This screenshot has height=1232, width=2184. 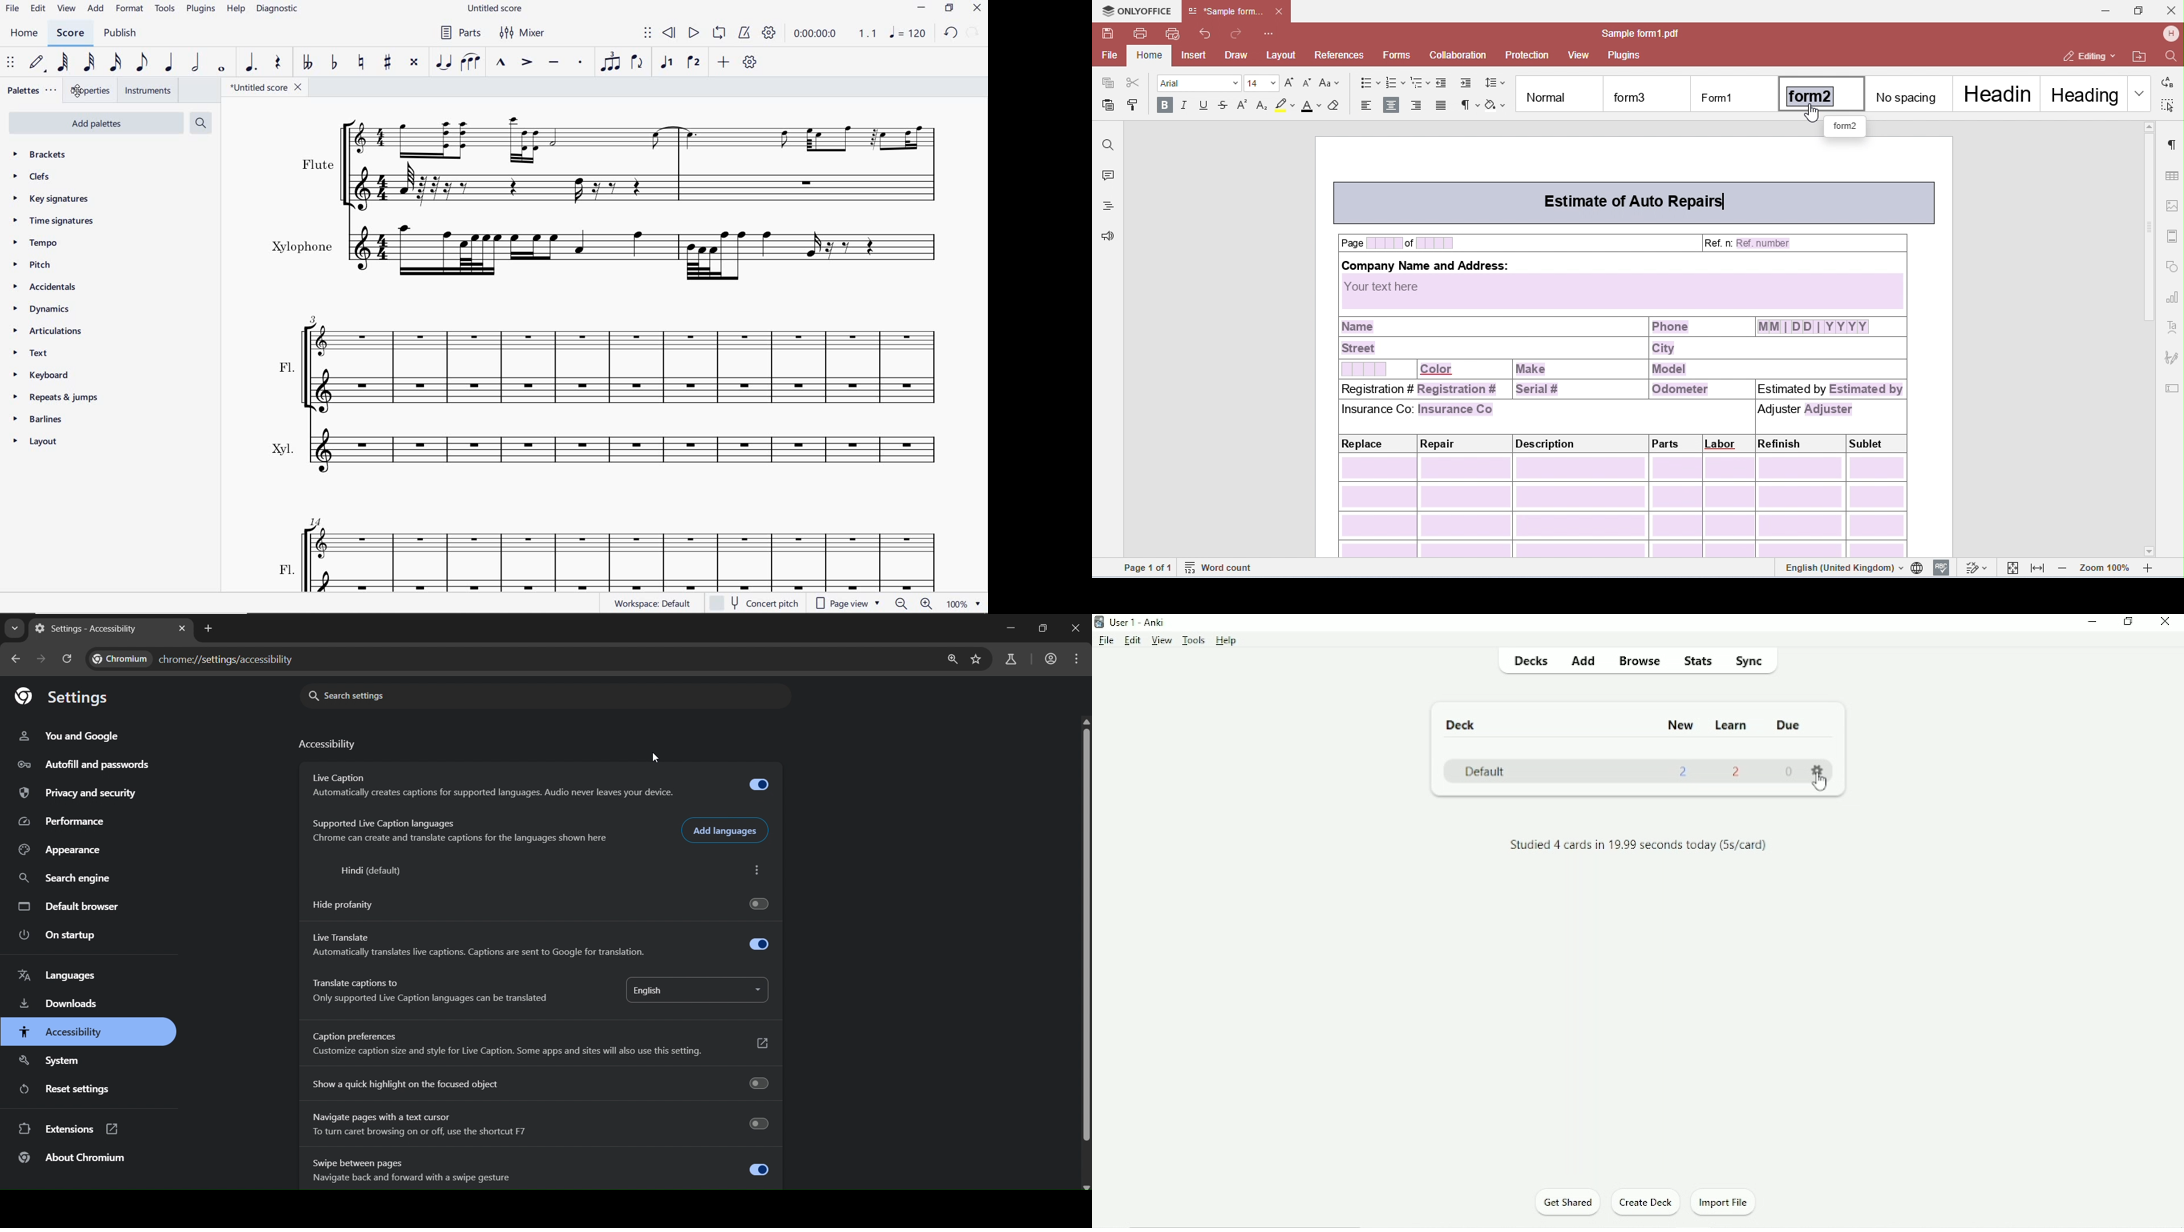 I want to click on Close, so click(x=2170, y=622).